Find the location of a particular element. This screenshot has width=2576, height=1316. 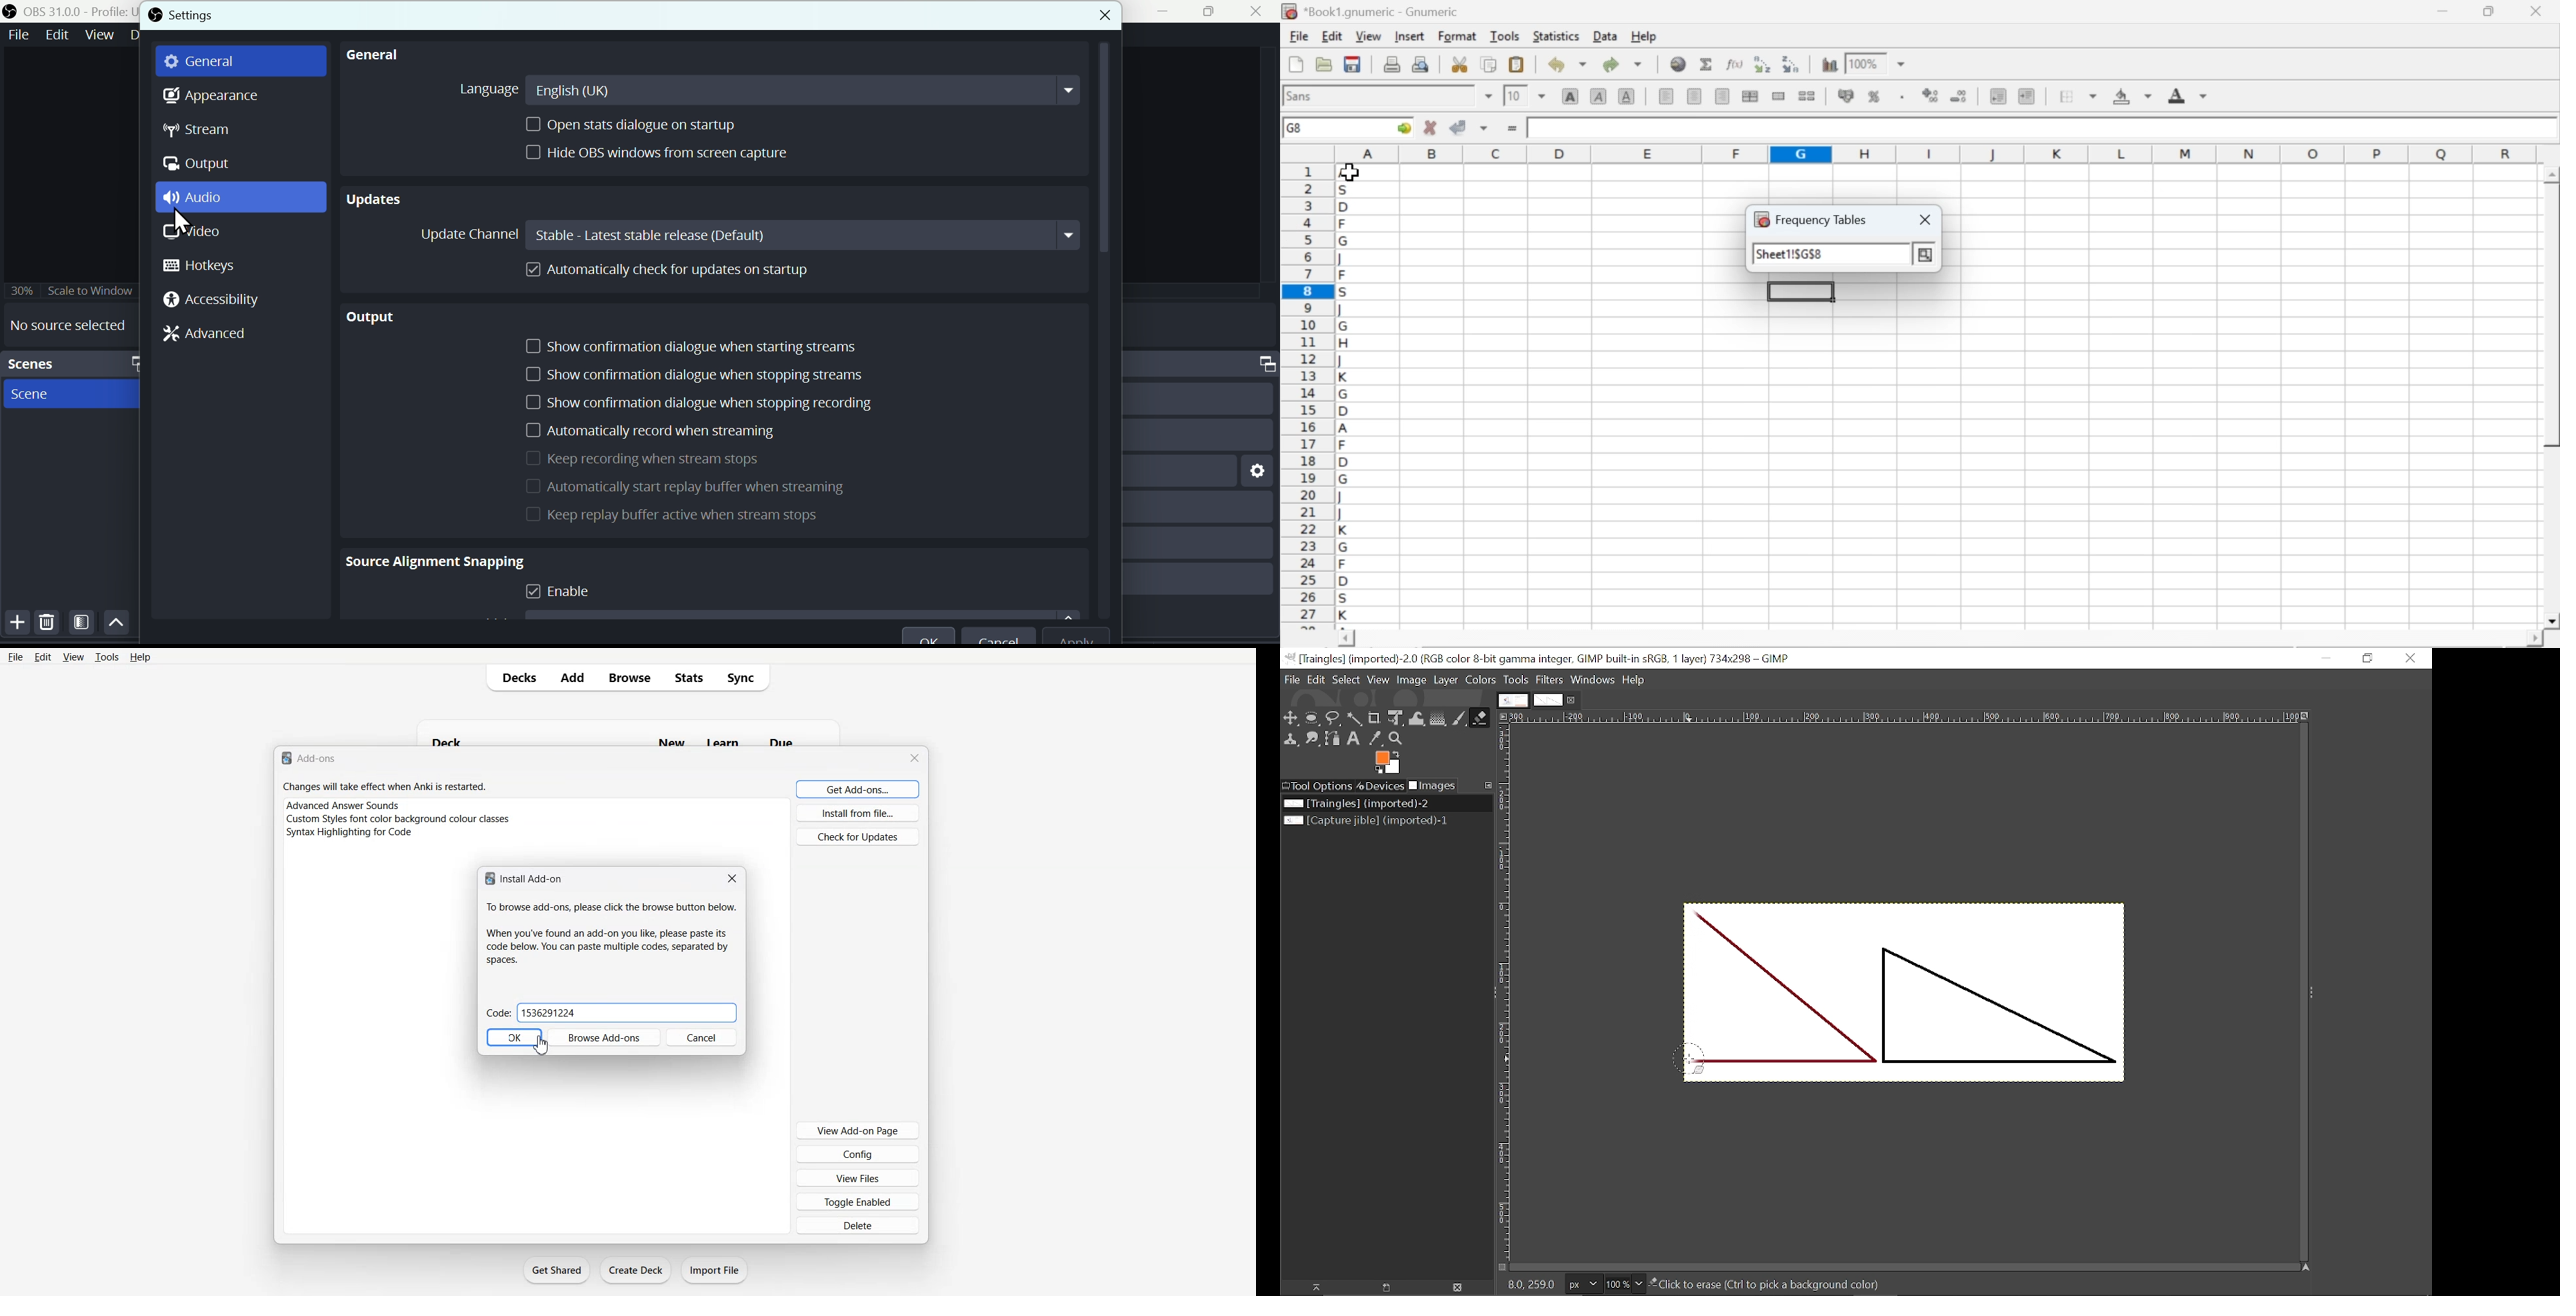

Apply is located at coordinates (1080, 635).